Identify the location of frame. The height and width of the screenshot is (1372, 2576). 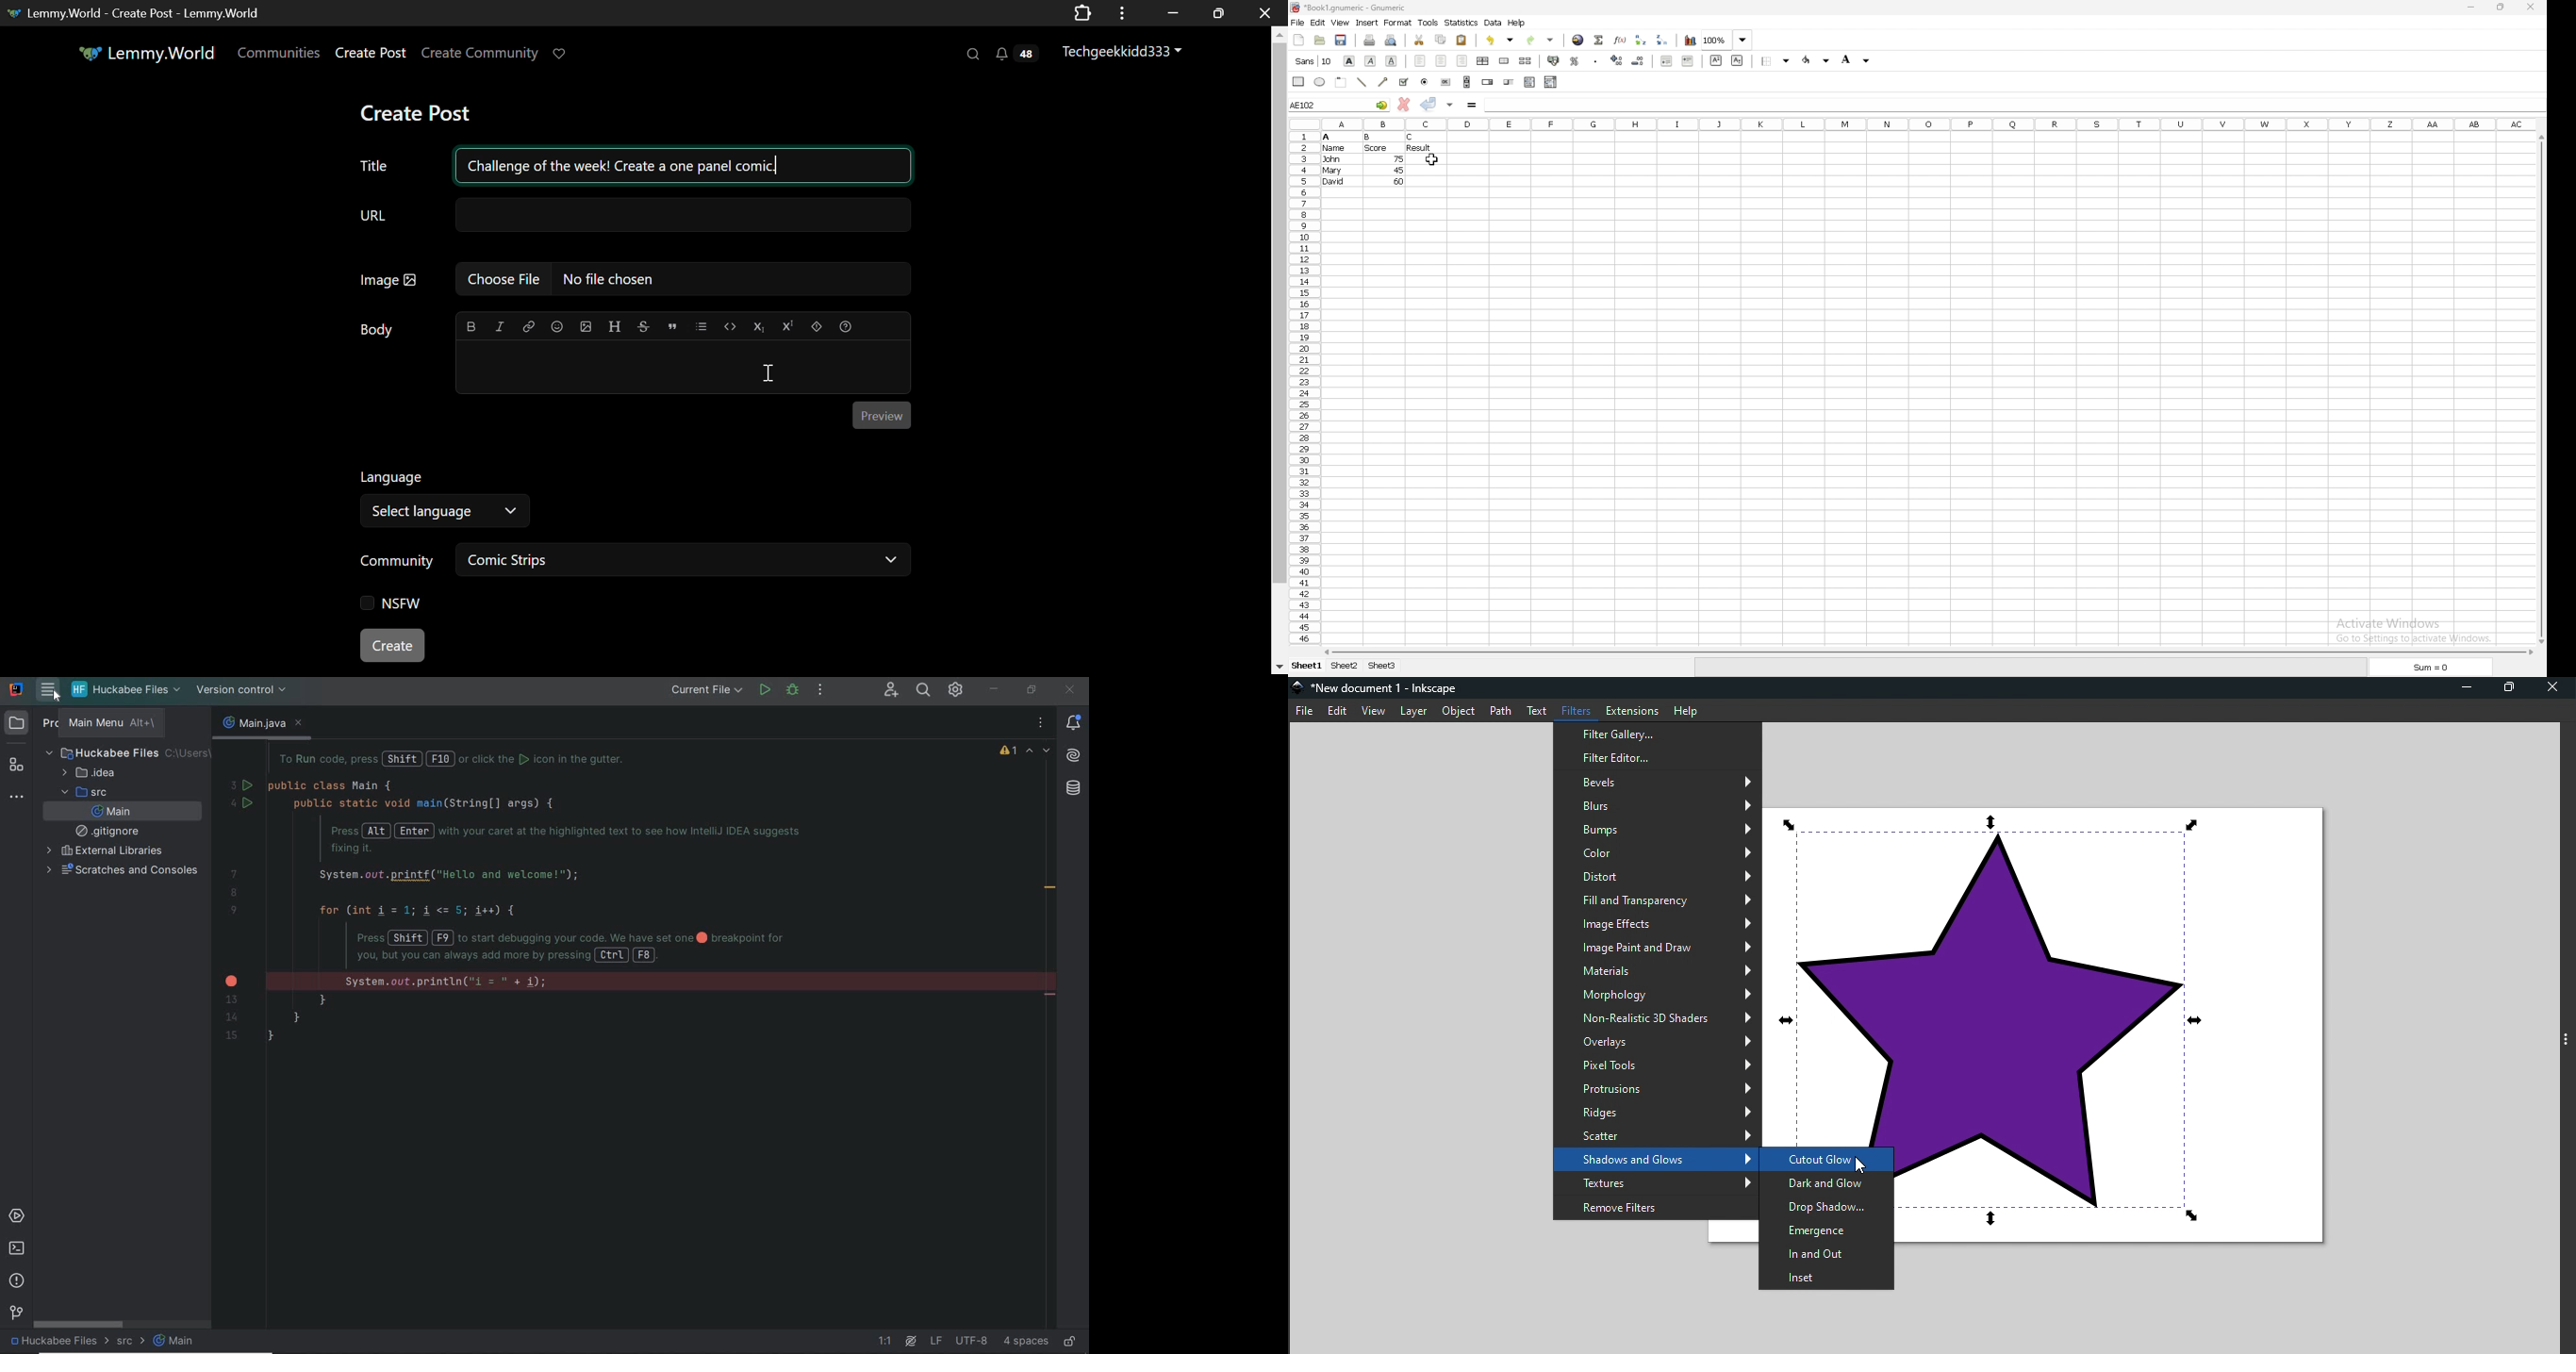
(1340, 83).